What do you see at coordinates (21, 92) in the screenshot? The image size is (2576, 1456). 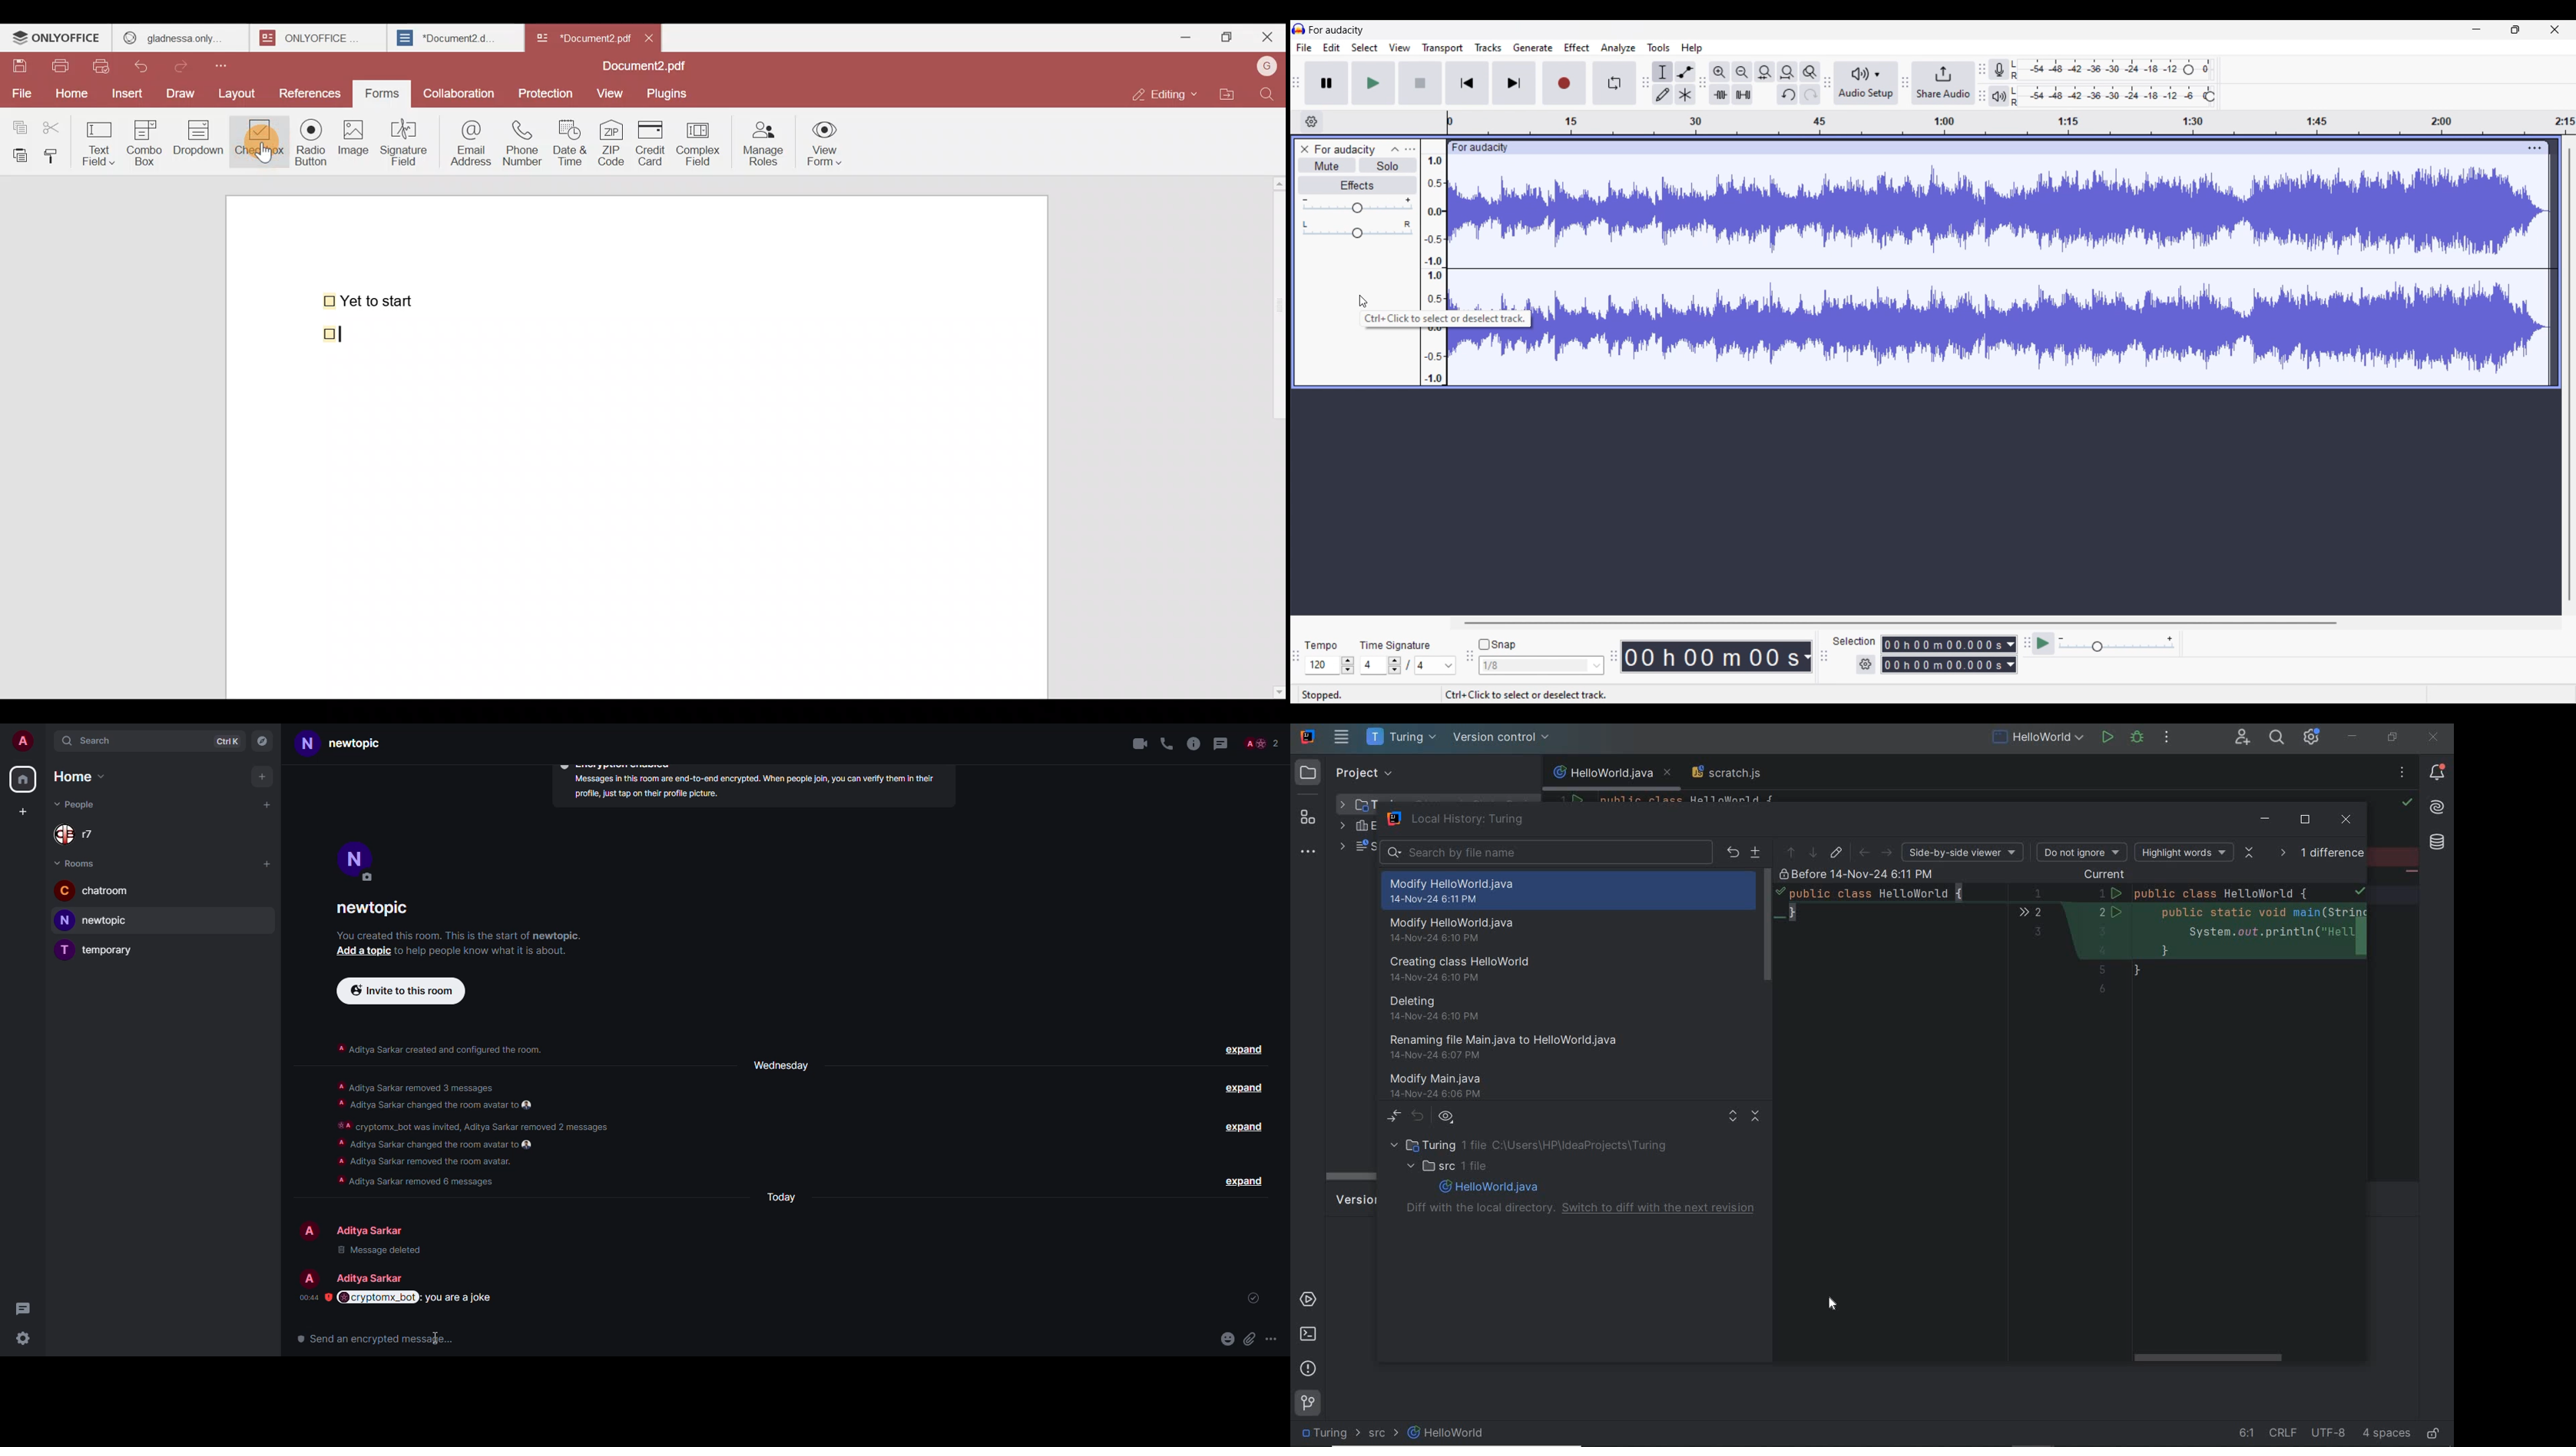 I see `File` at bounding box center [21, 92].